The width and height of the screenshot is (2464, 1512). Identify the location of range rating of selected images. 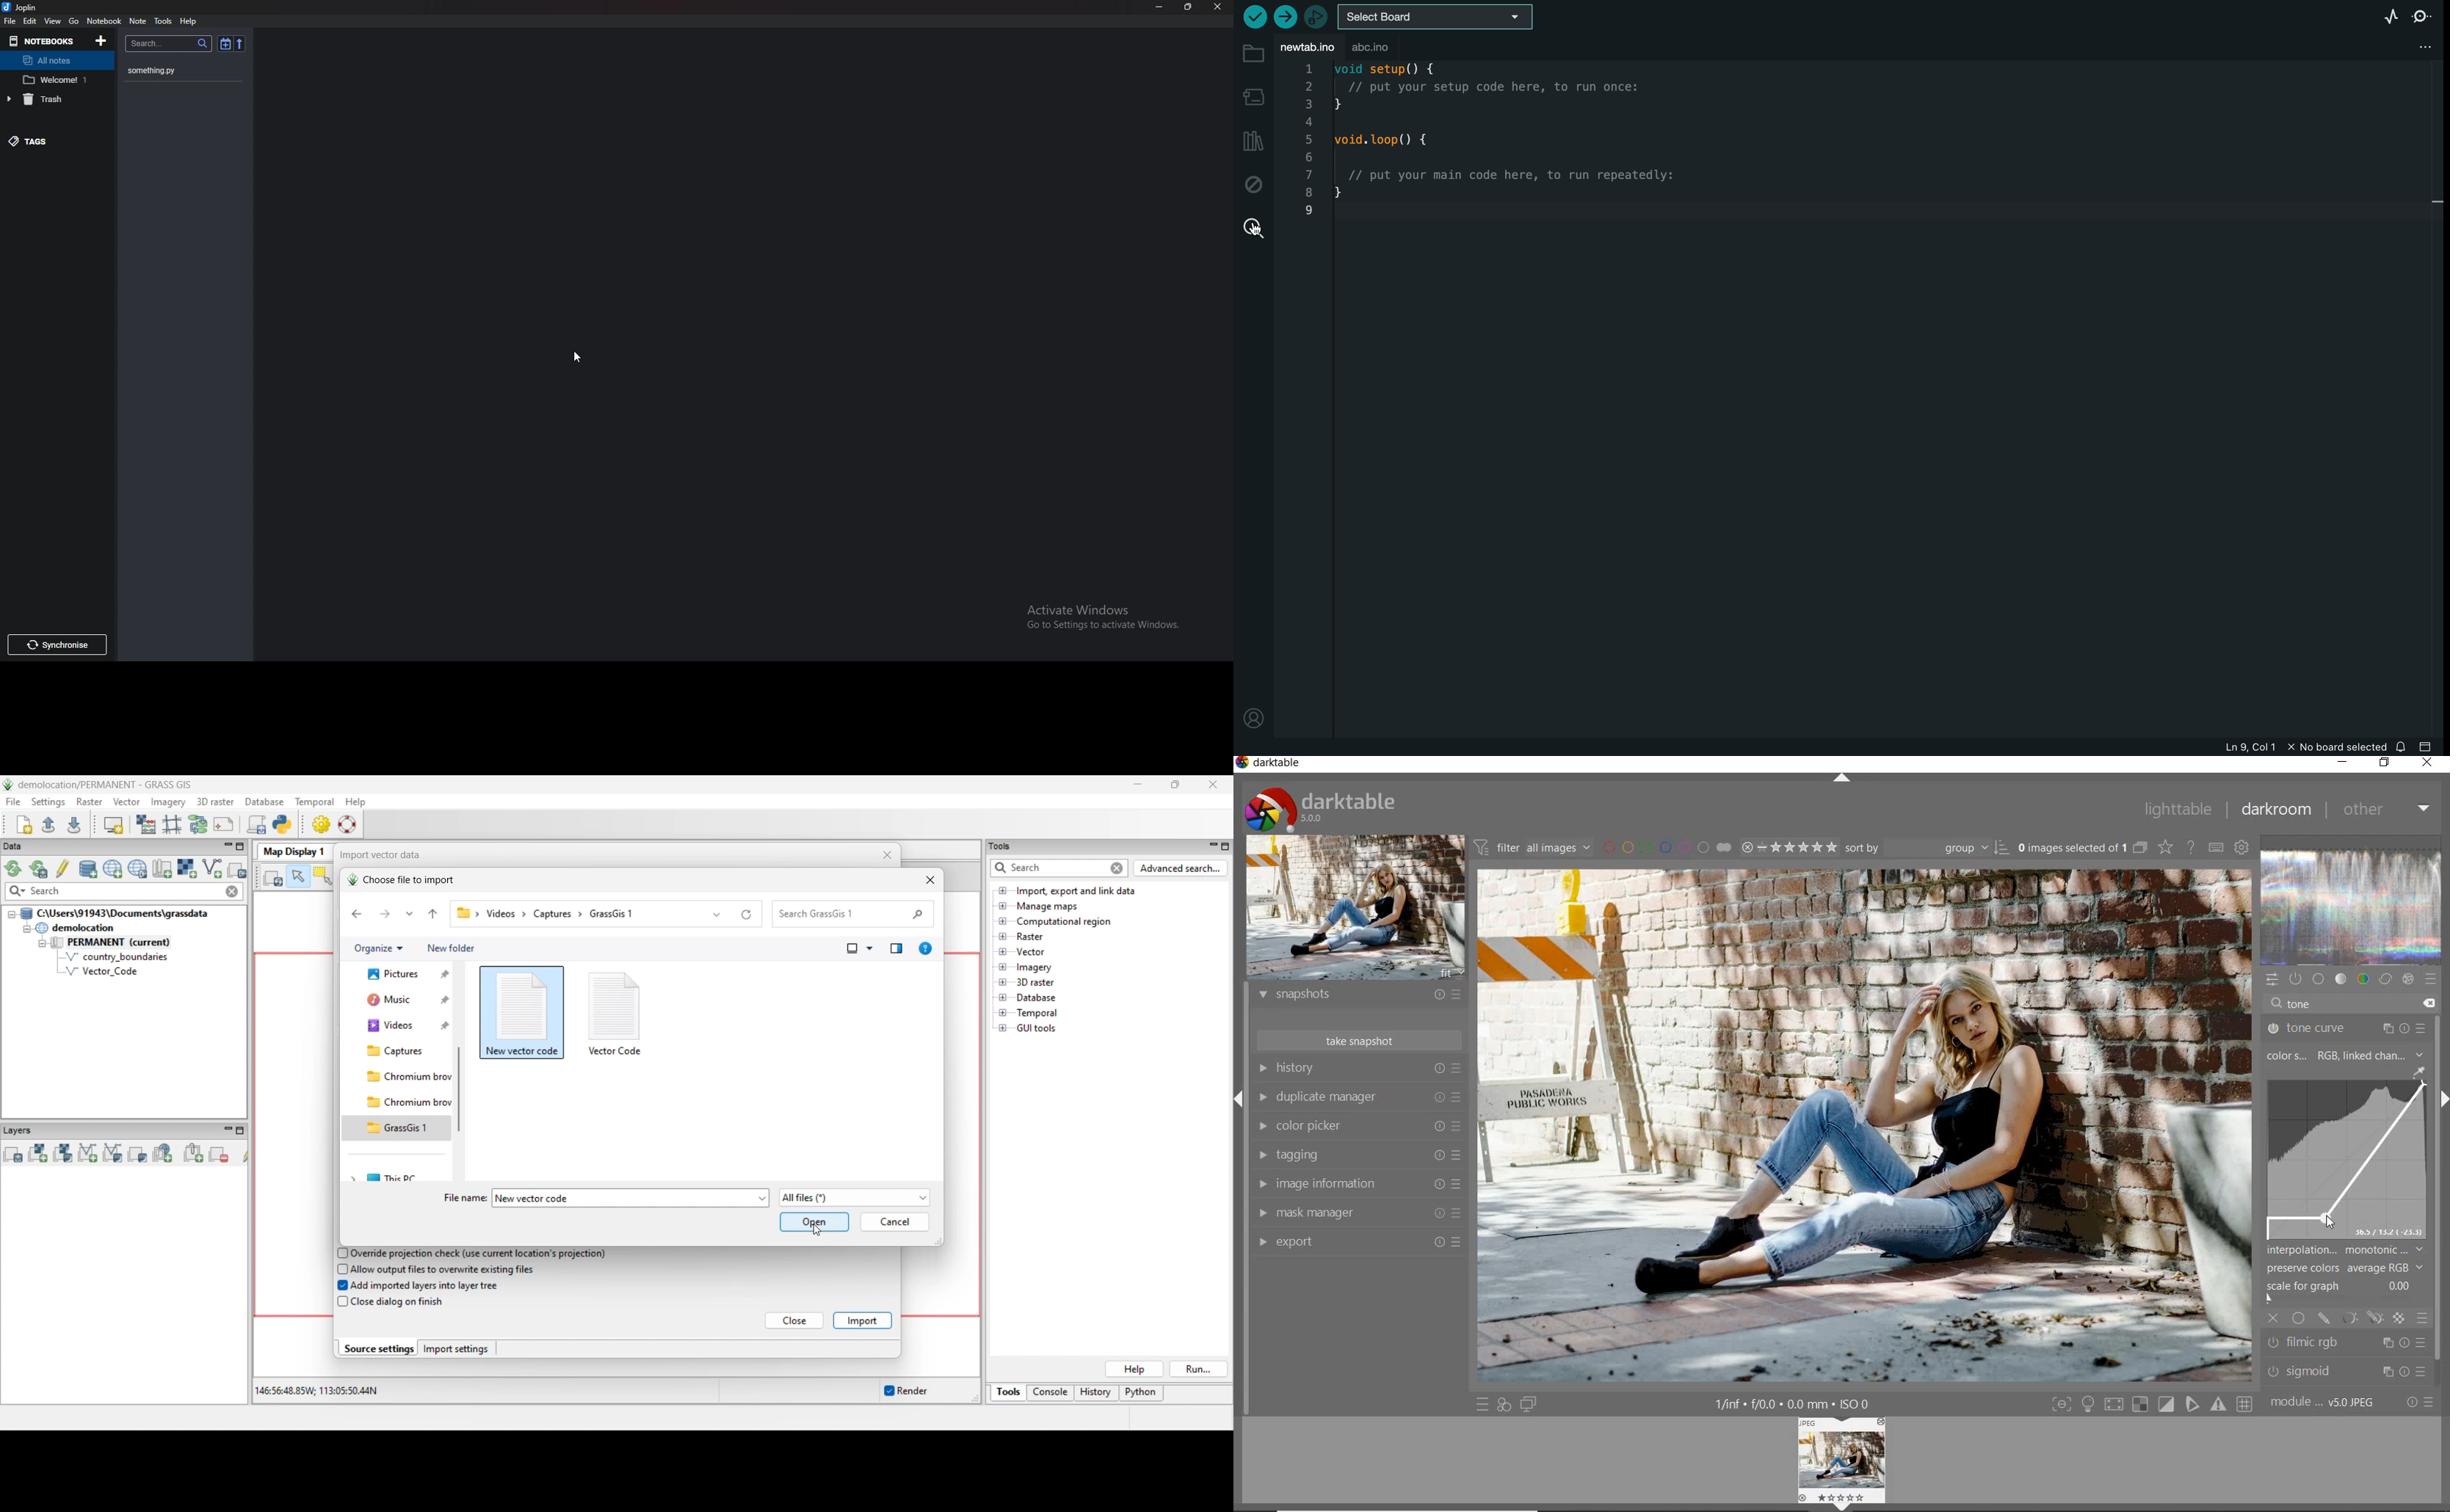
(1788, 849).